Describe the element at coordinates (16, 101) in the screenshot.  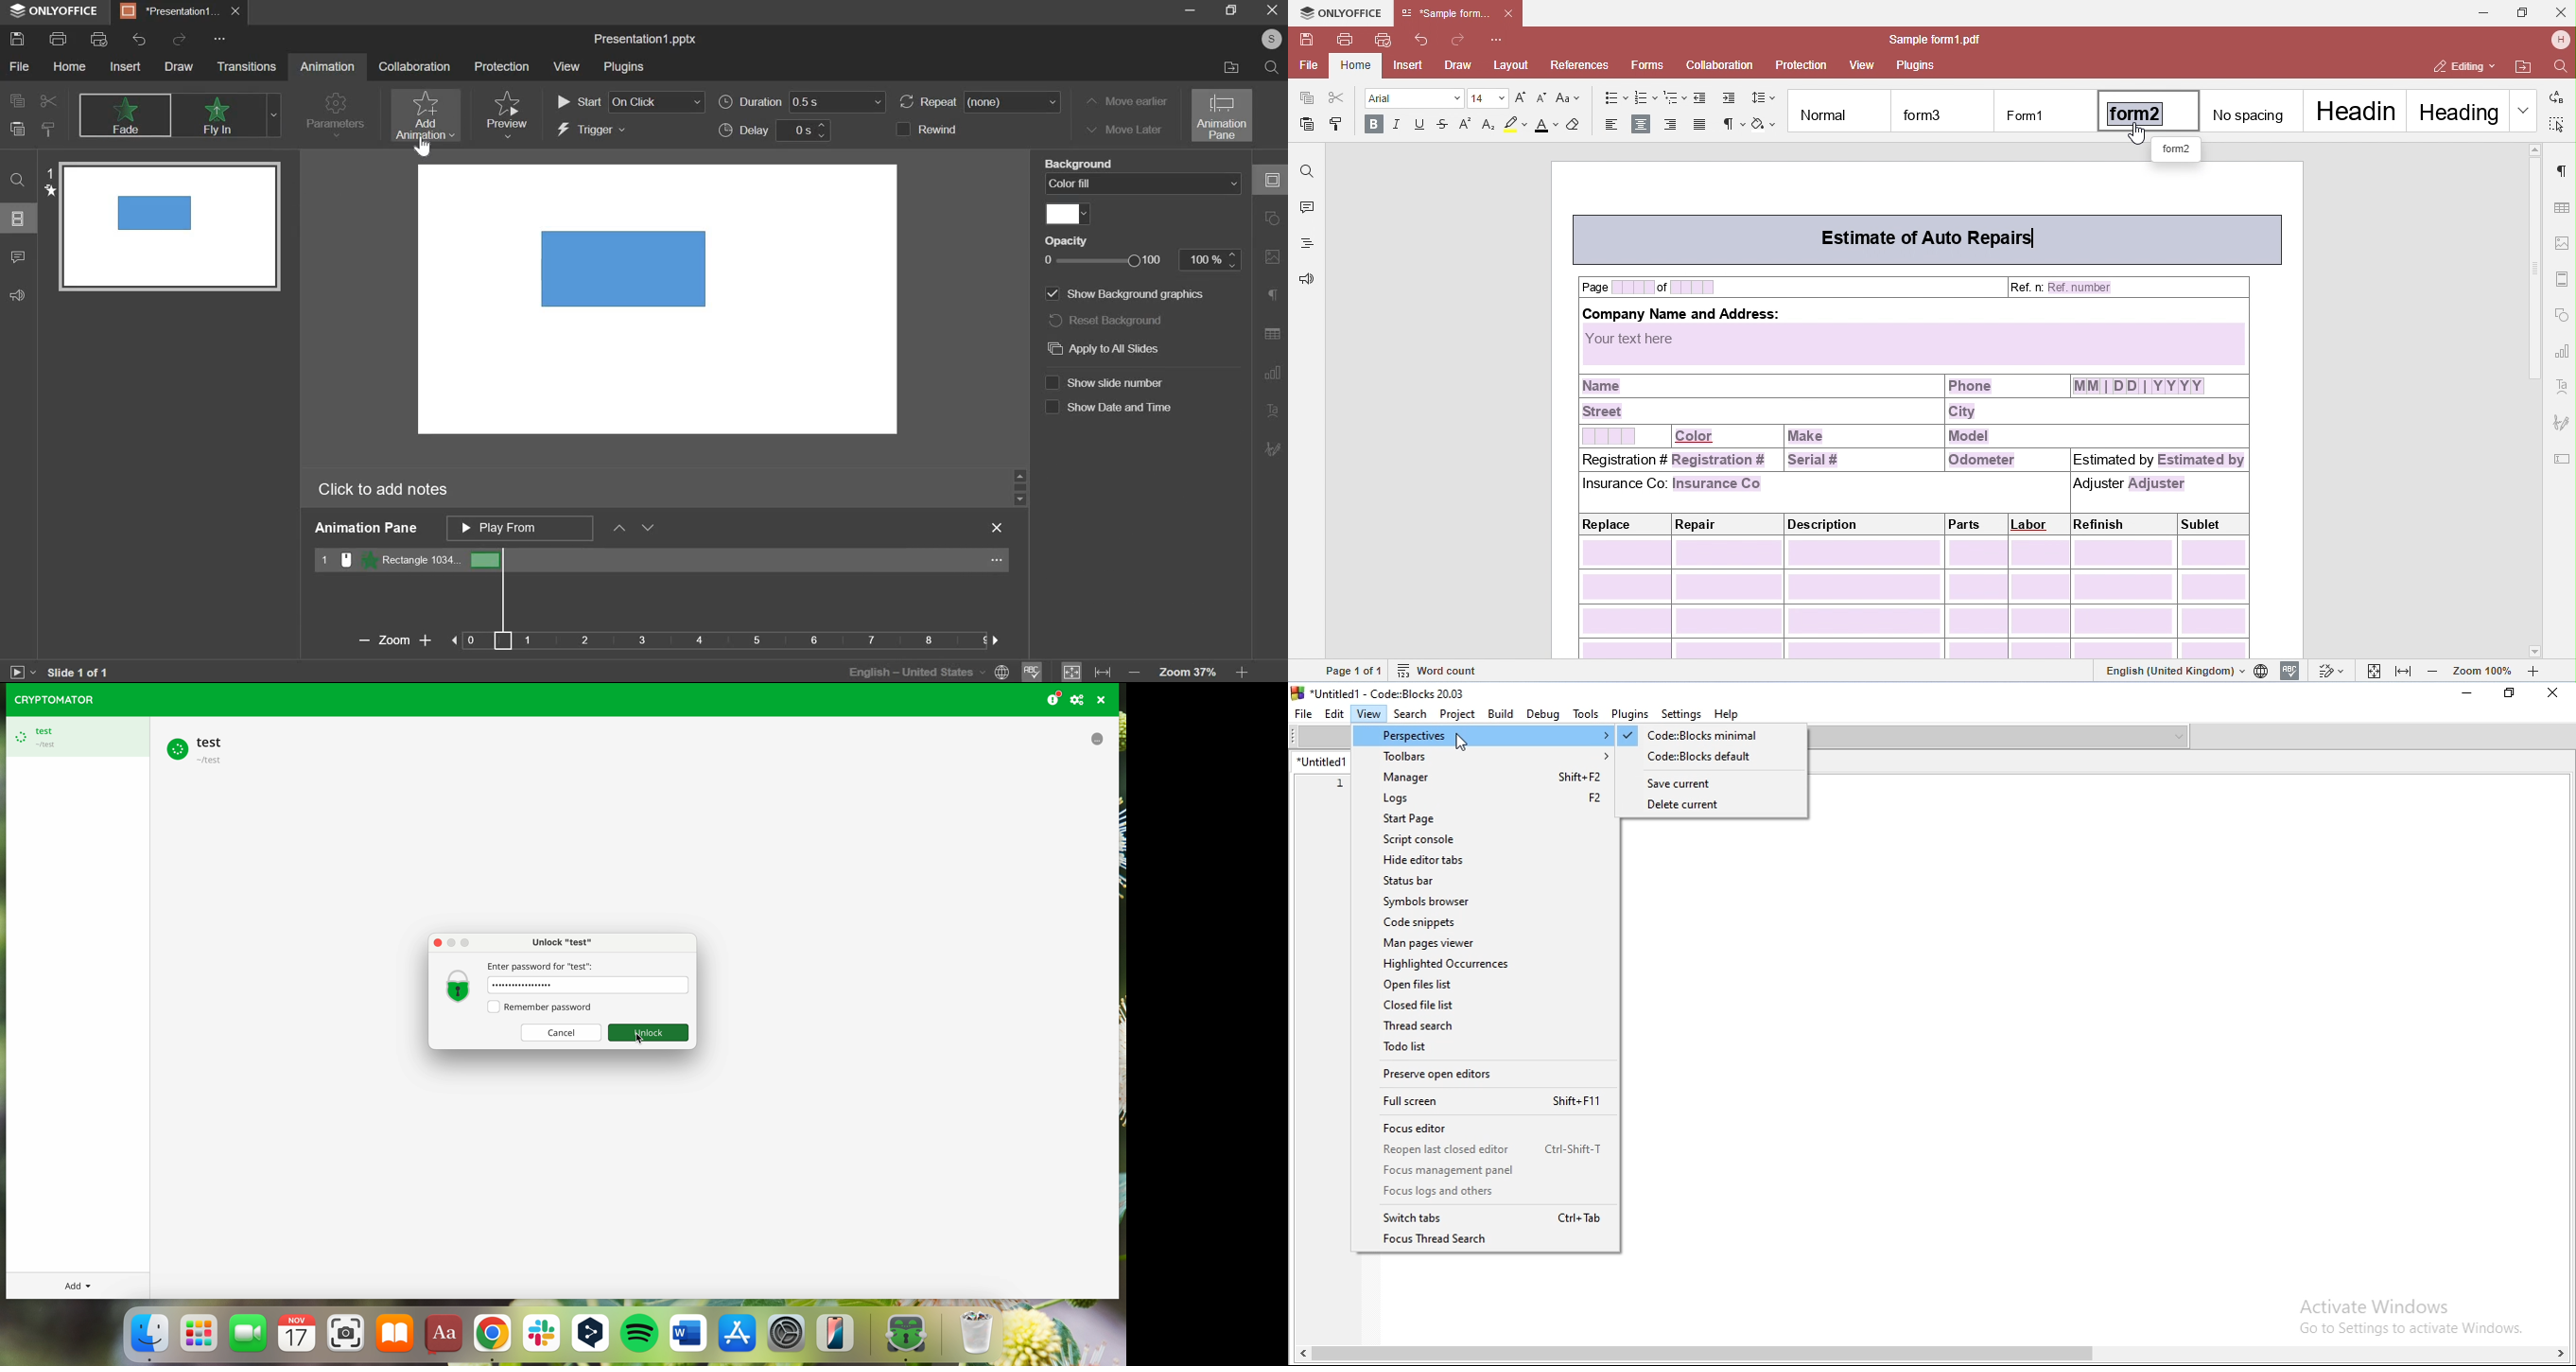
I see `copy` at that location.